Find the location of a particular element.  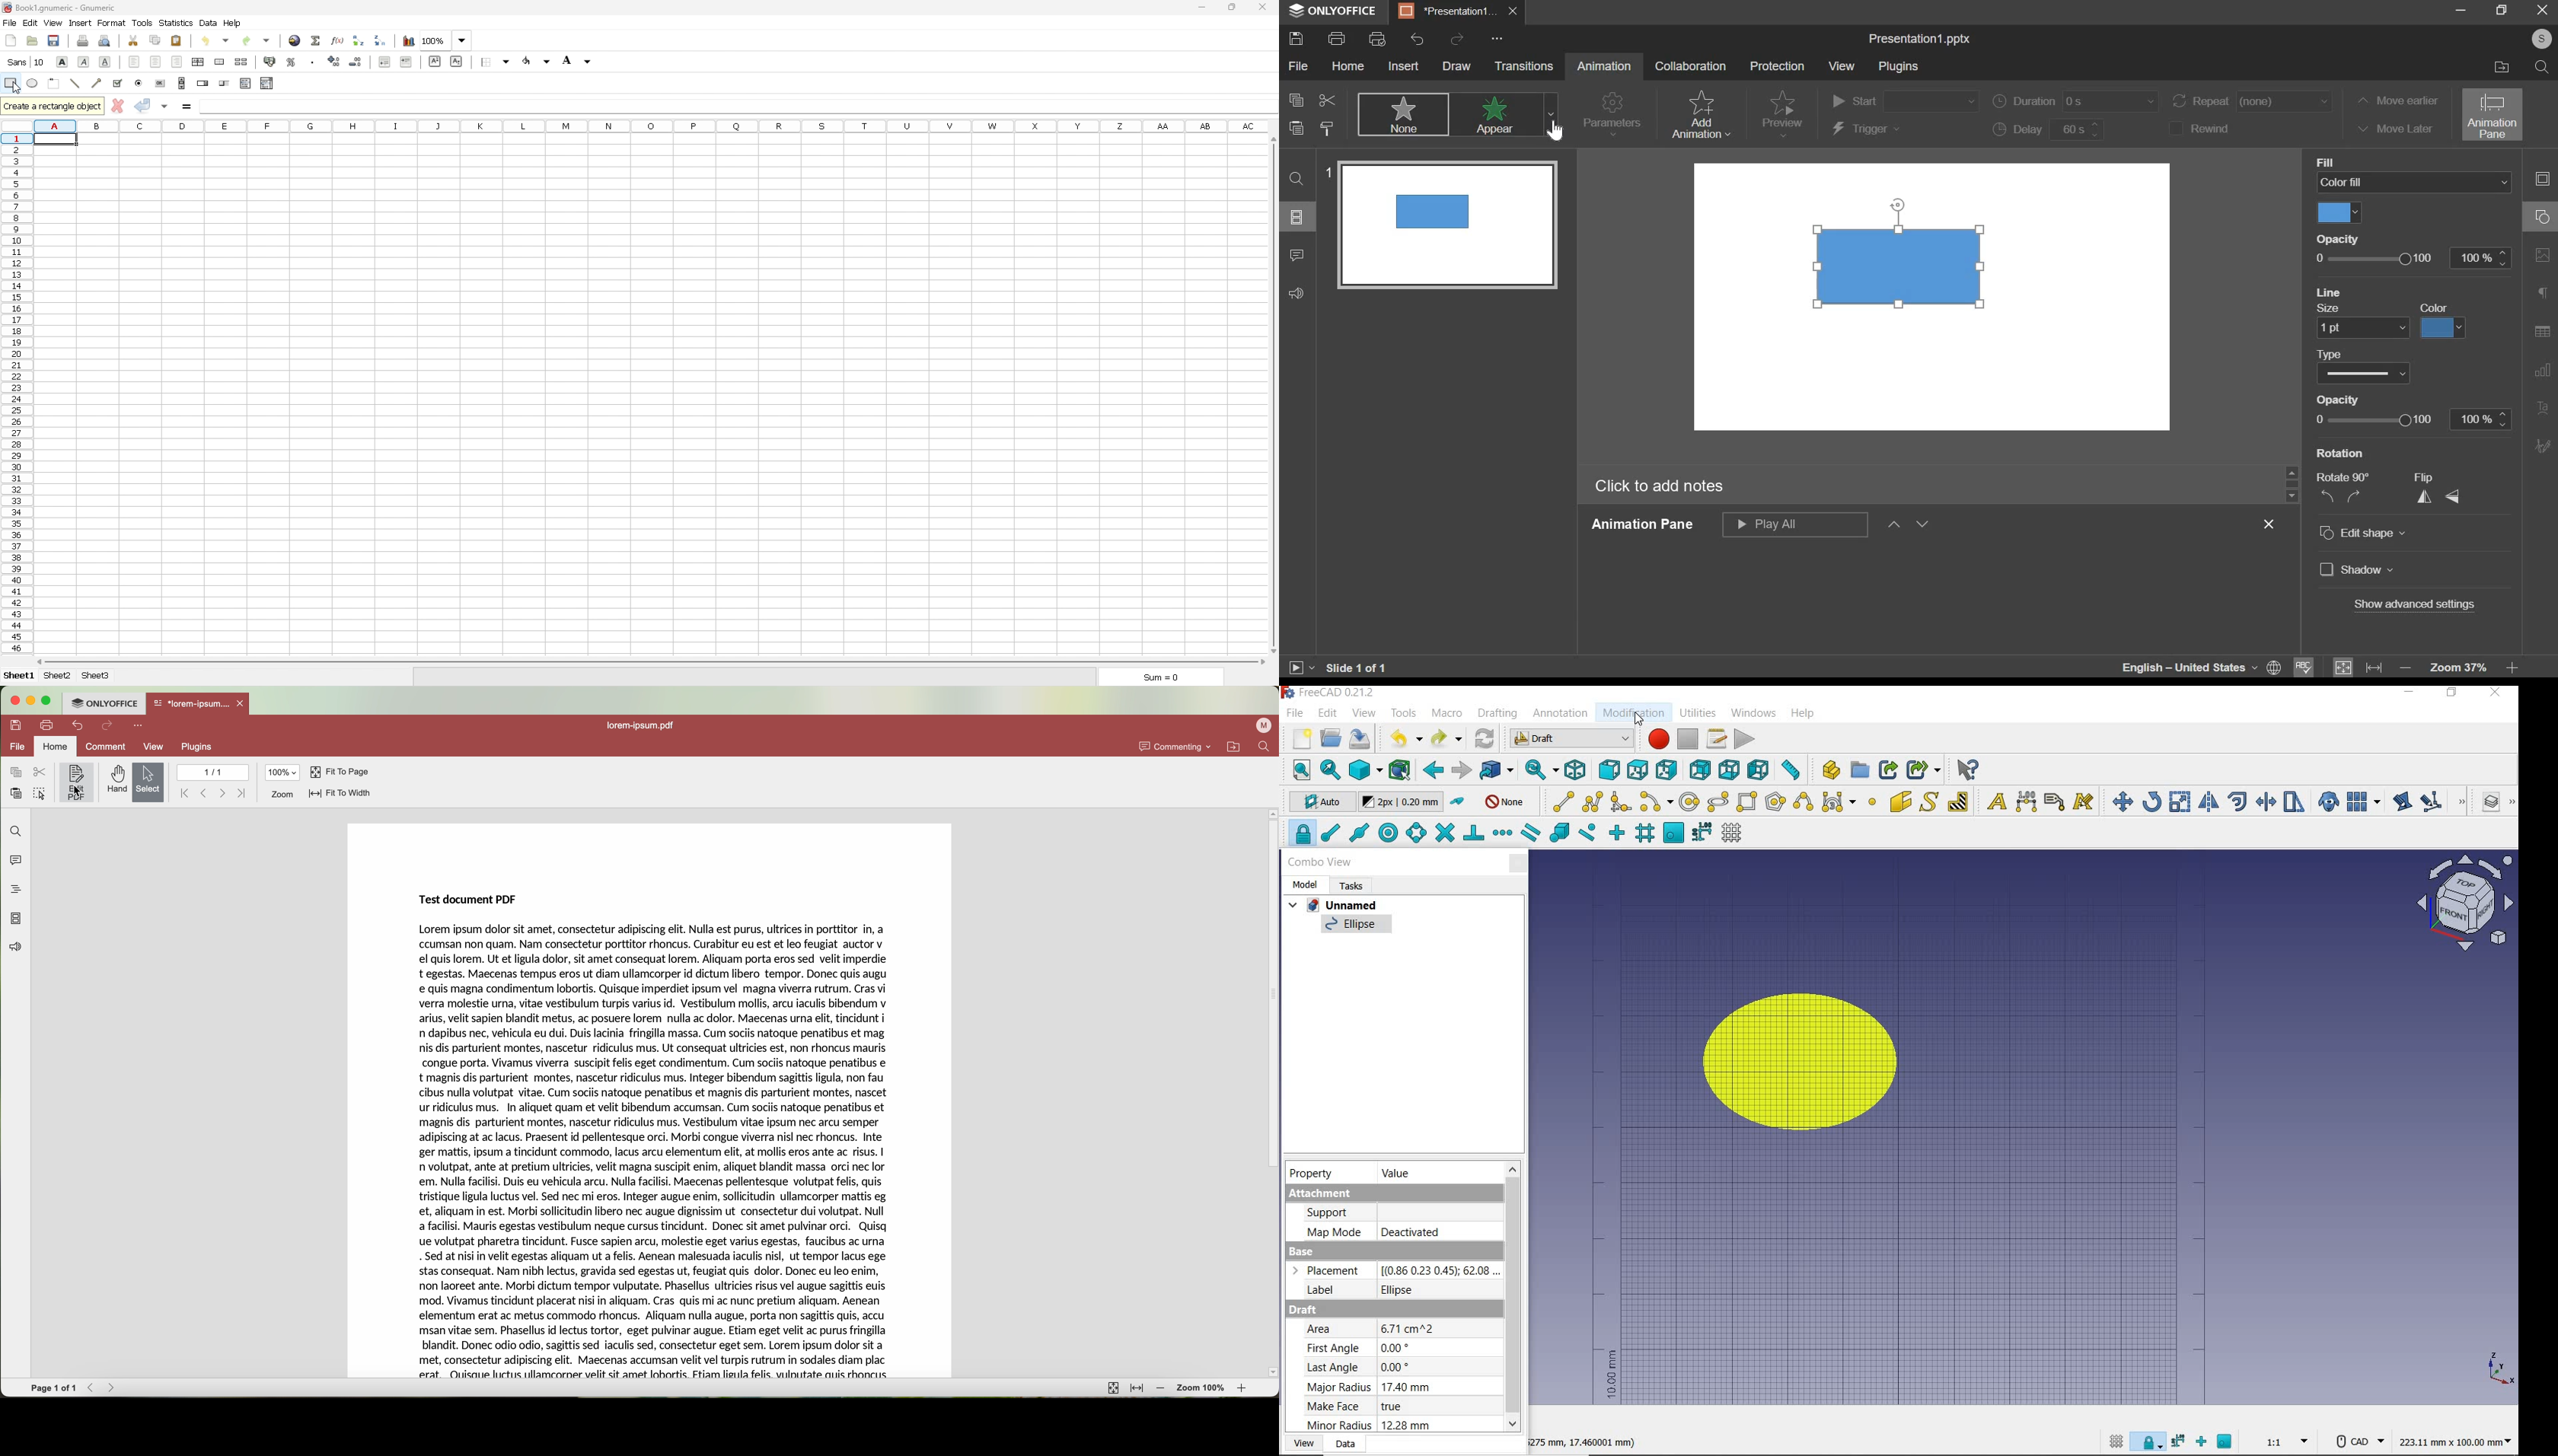

value is located at coordinates (1399, 1172).